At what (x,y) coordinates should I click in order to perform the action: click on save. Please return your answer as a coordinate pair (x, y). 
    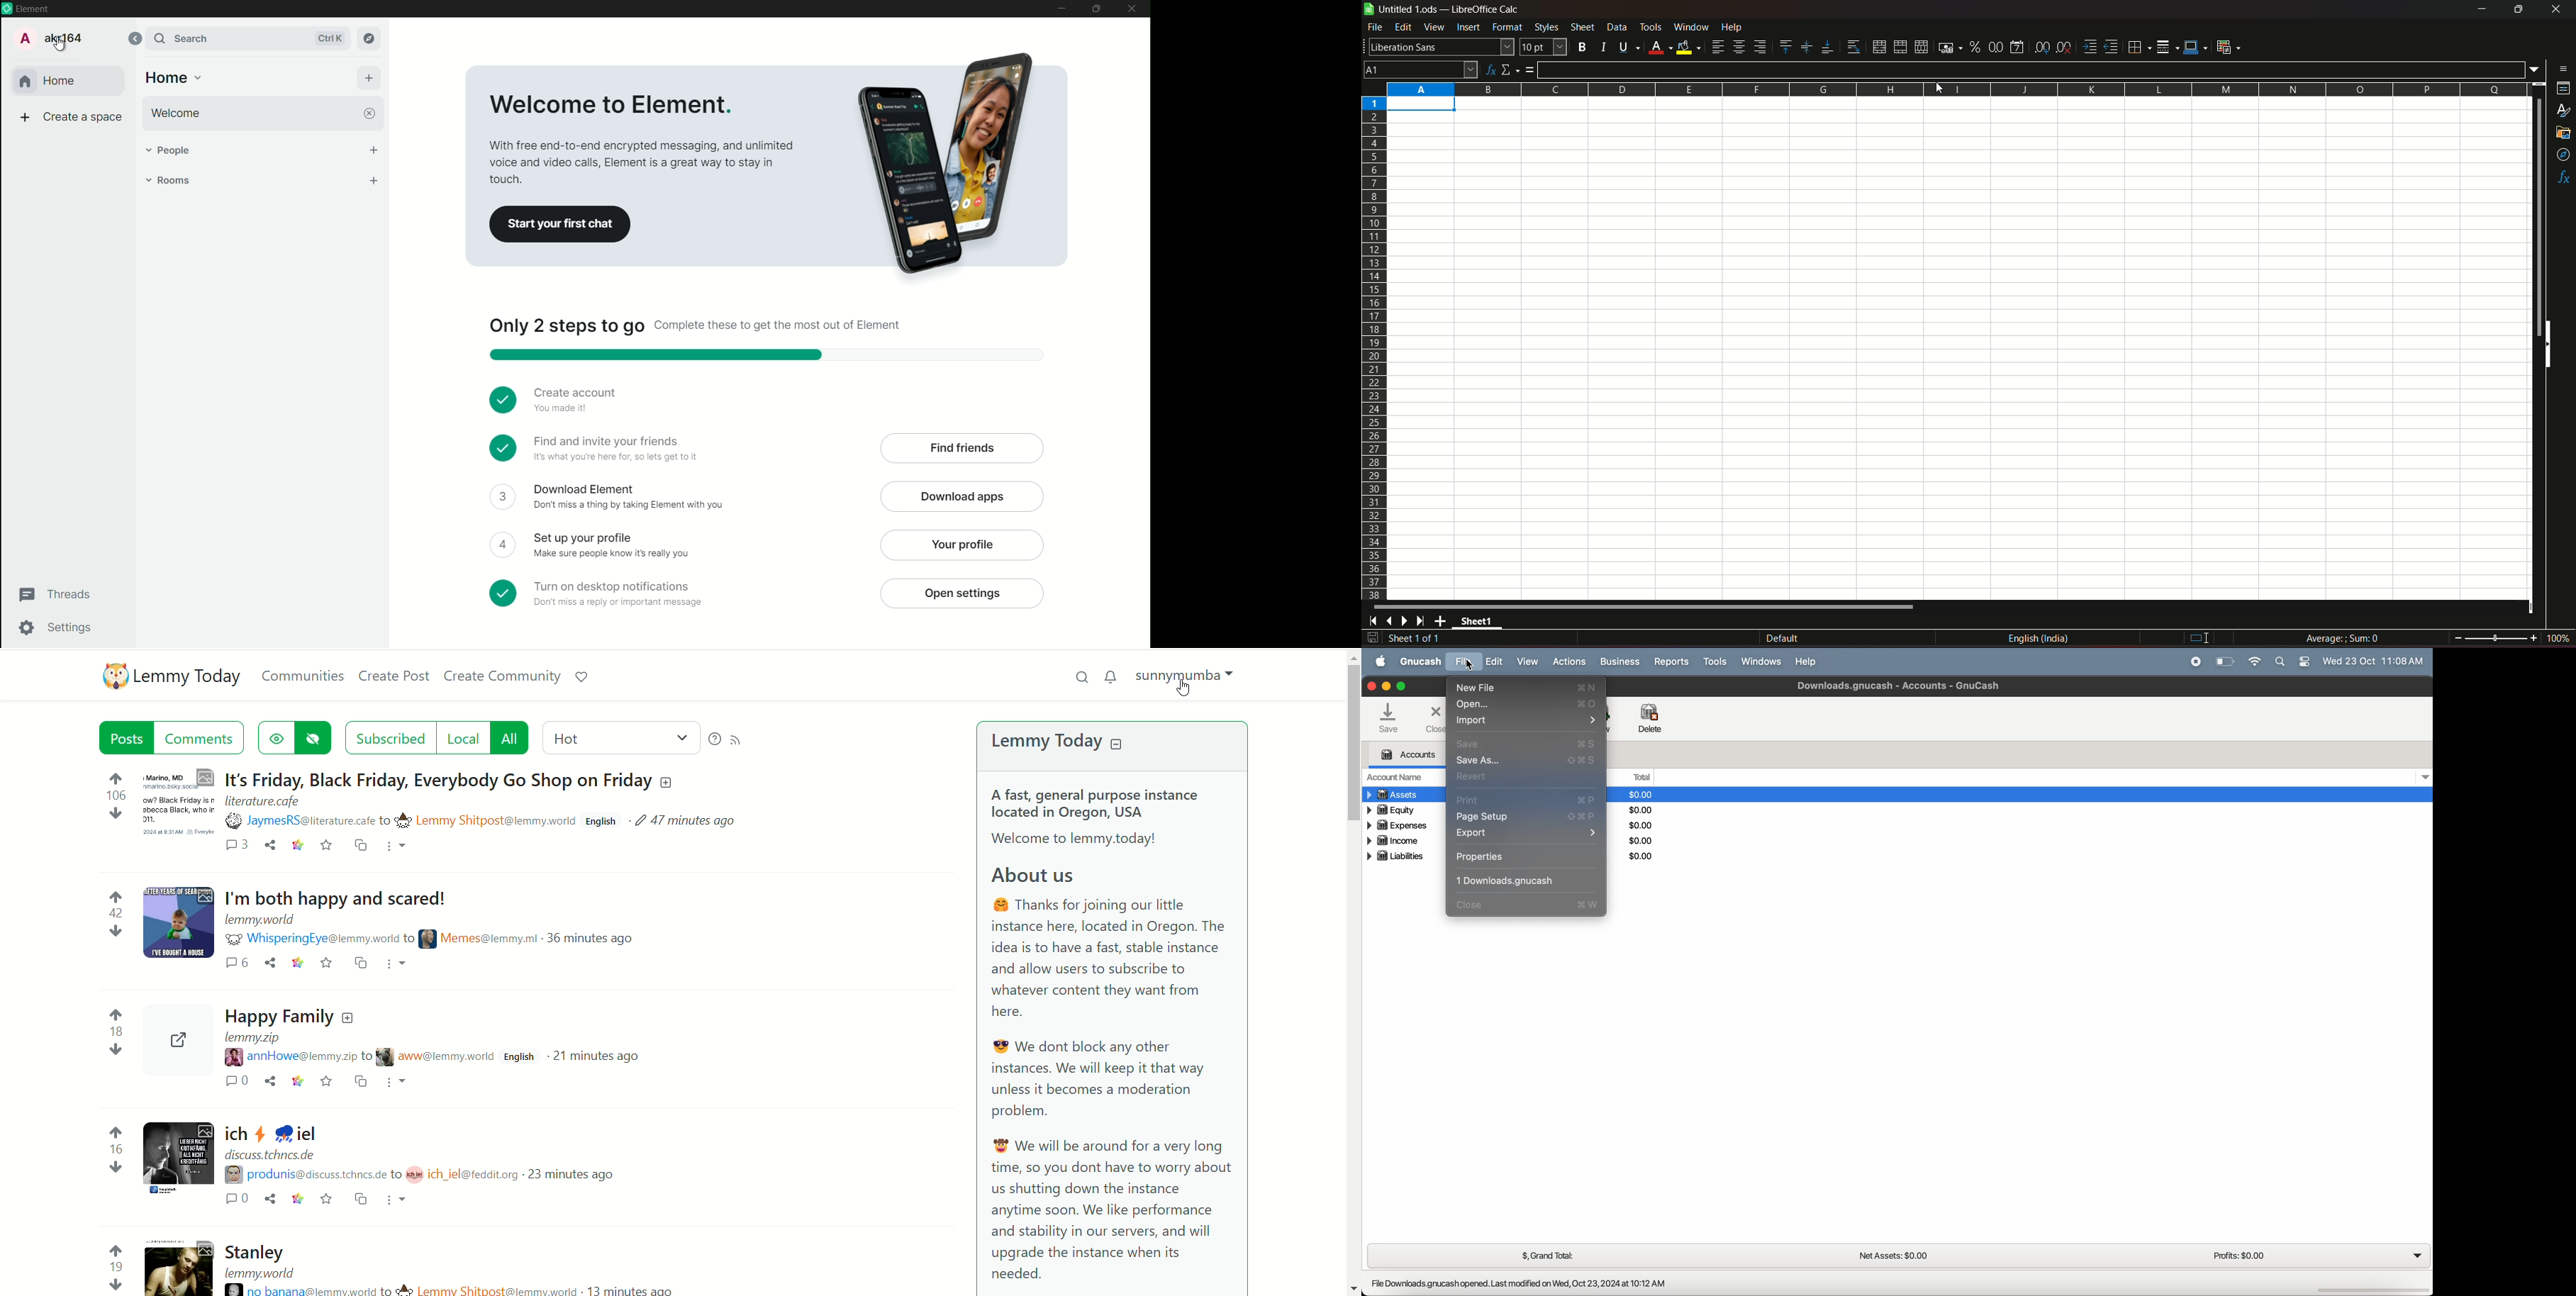
    Looking at the image, I should click on (1530, 744).